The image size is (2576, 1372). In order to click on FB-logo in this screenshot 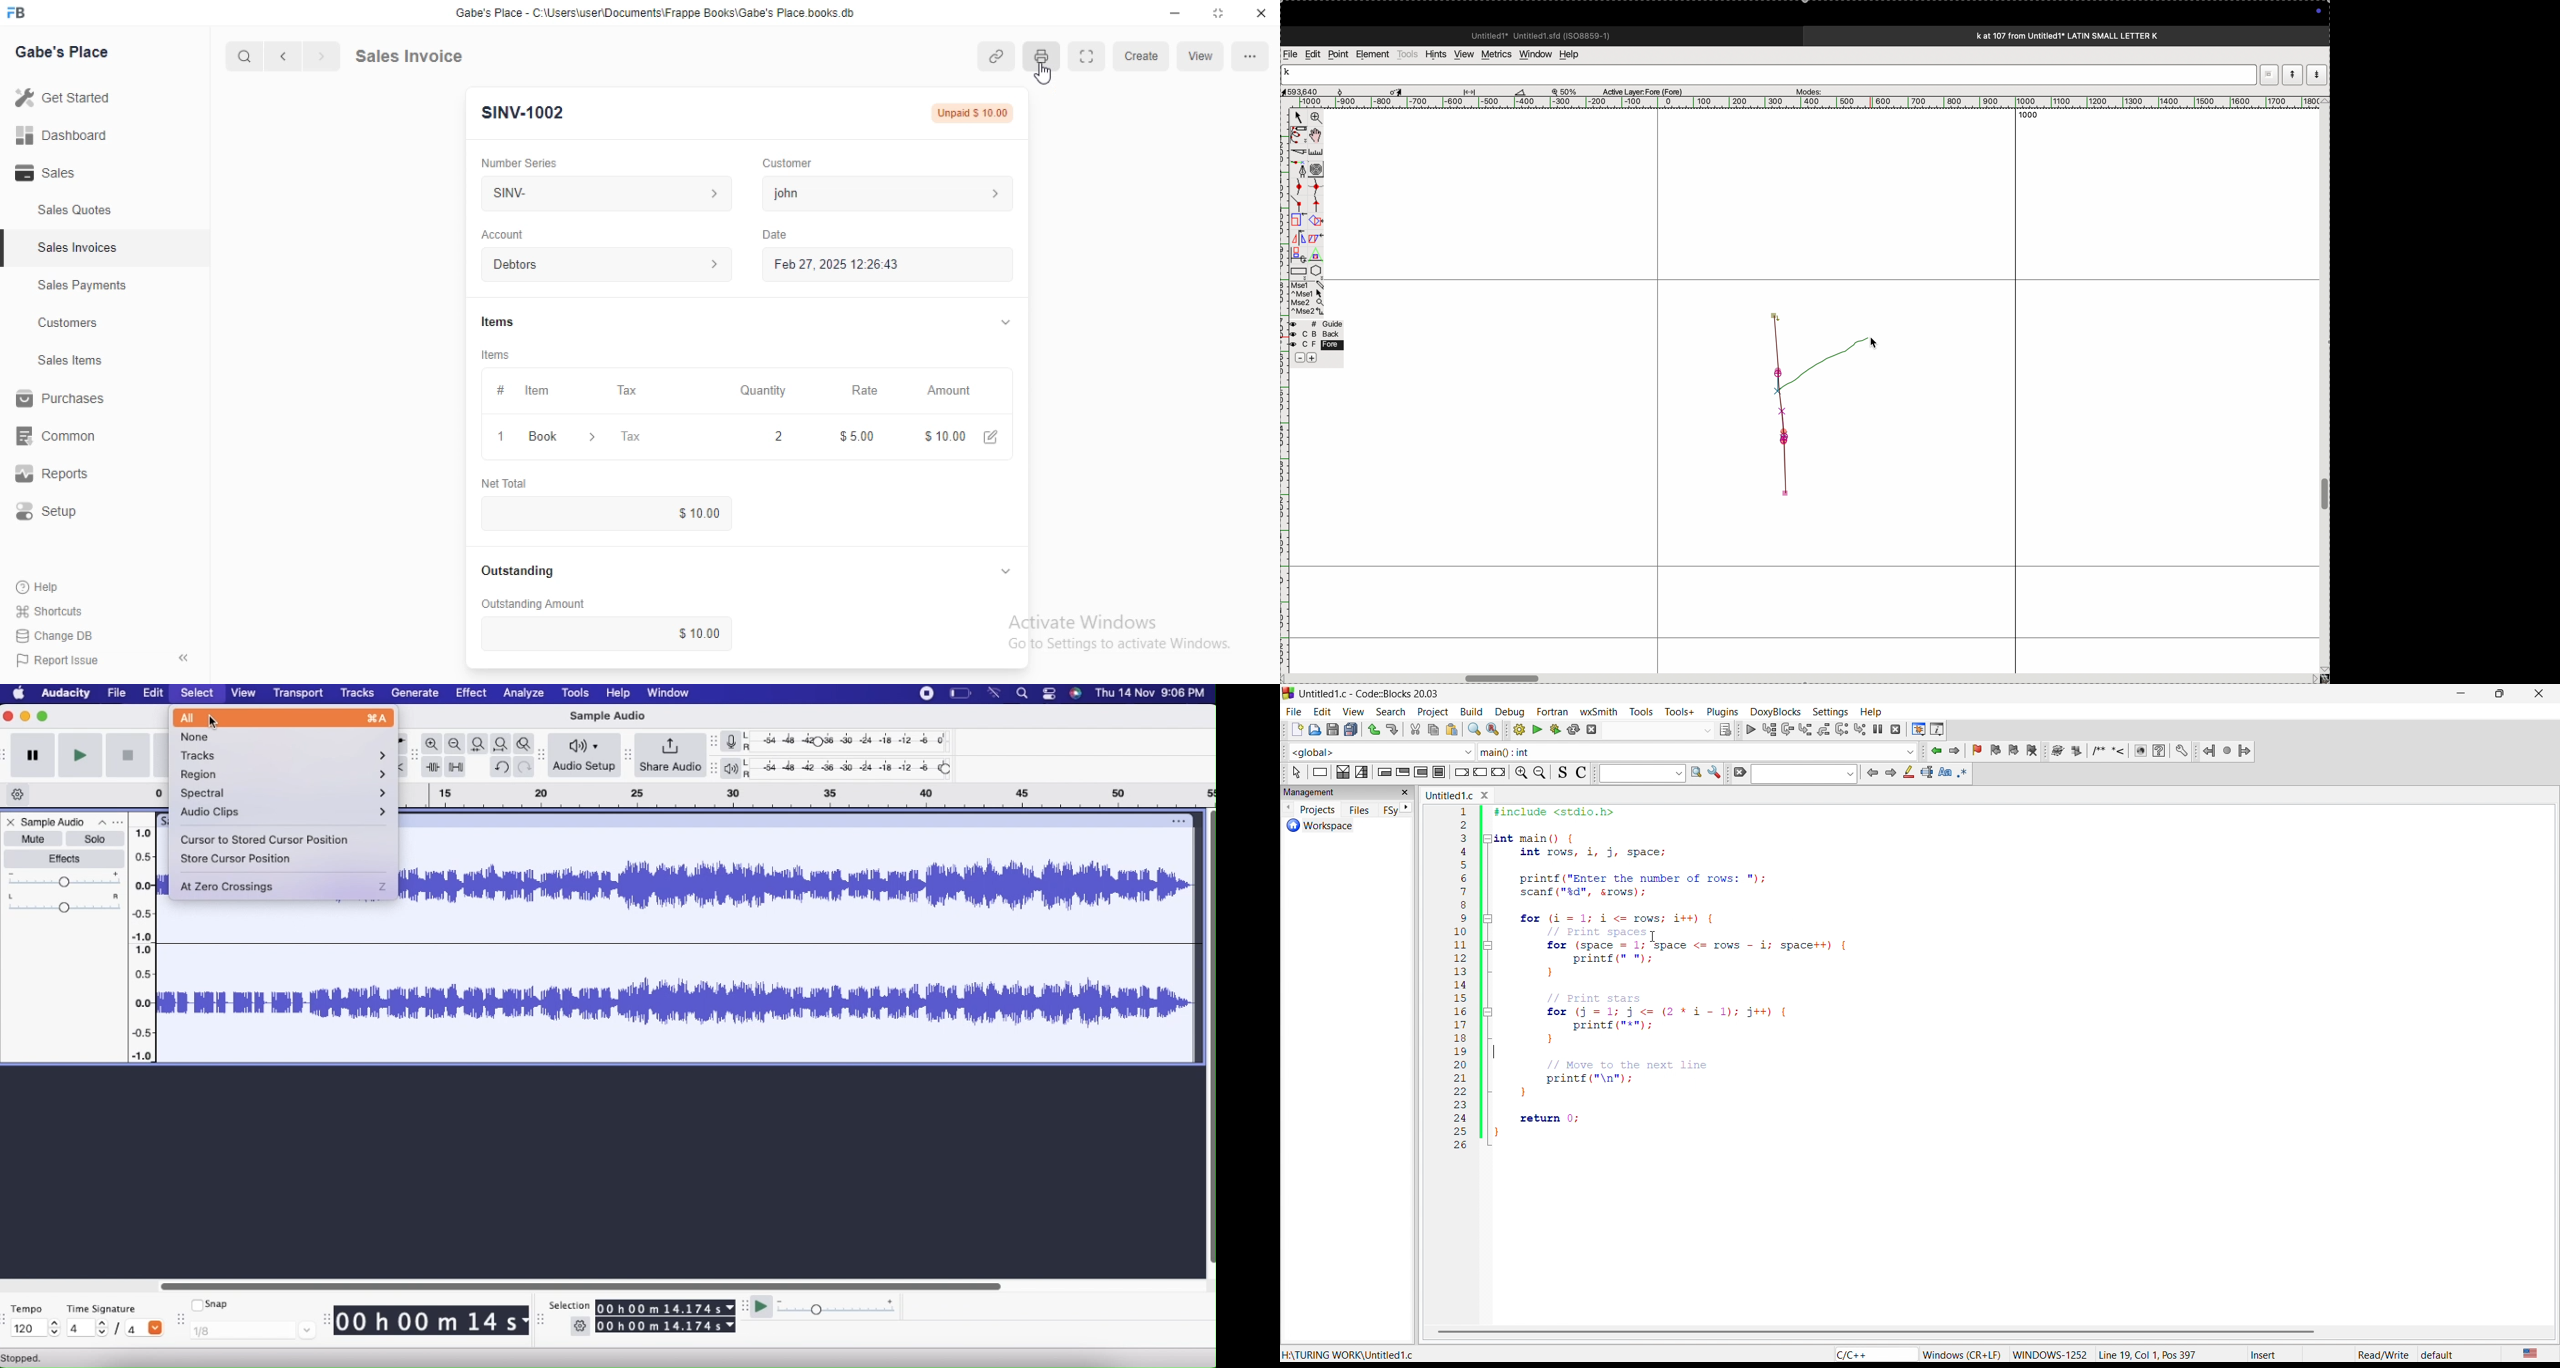, I will do `click(15, 12)`.